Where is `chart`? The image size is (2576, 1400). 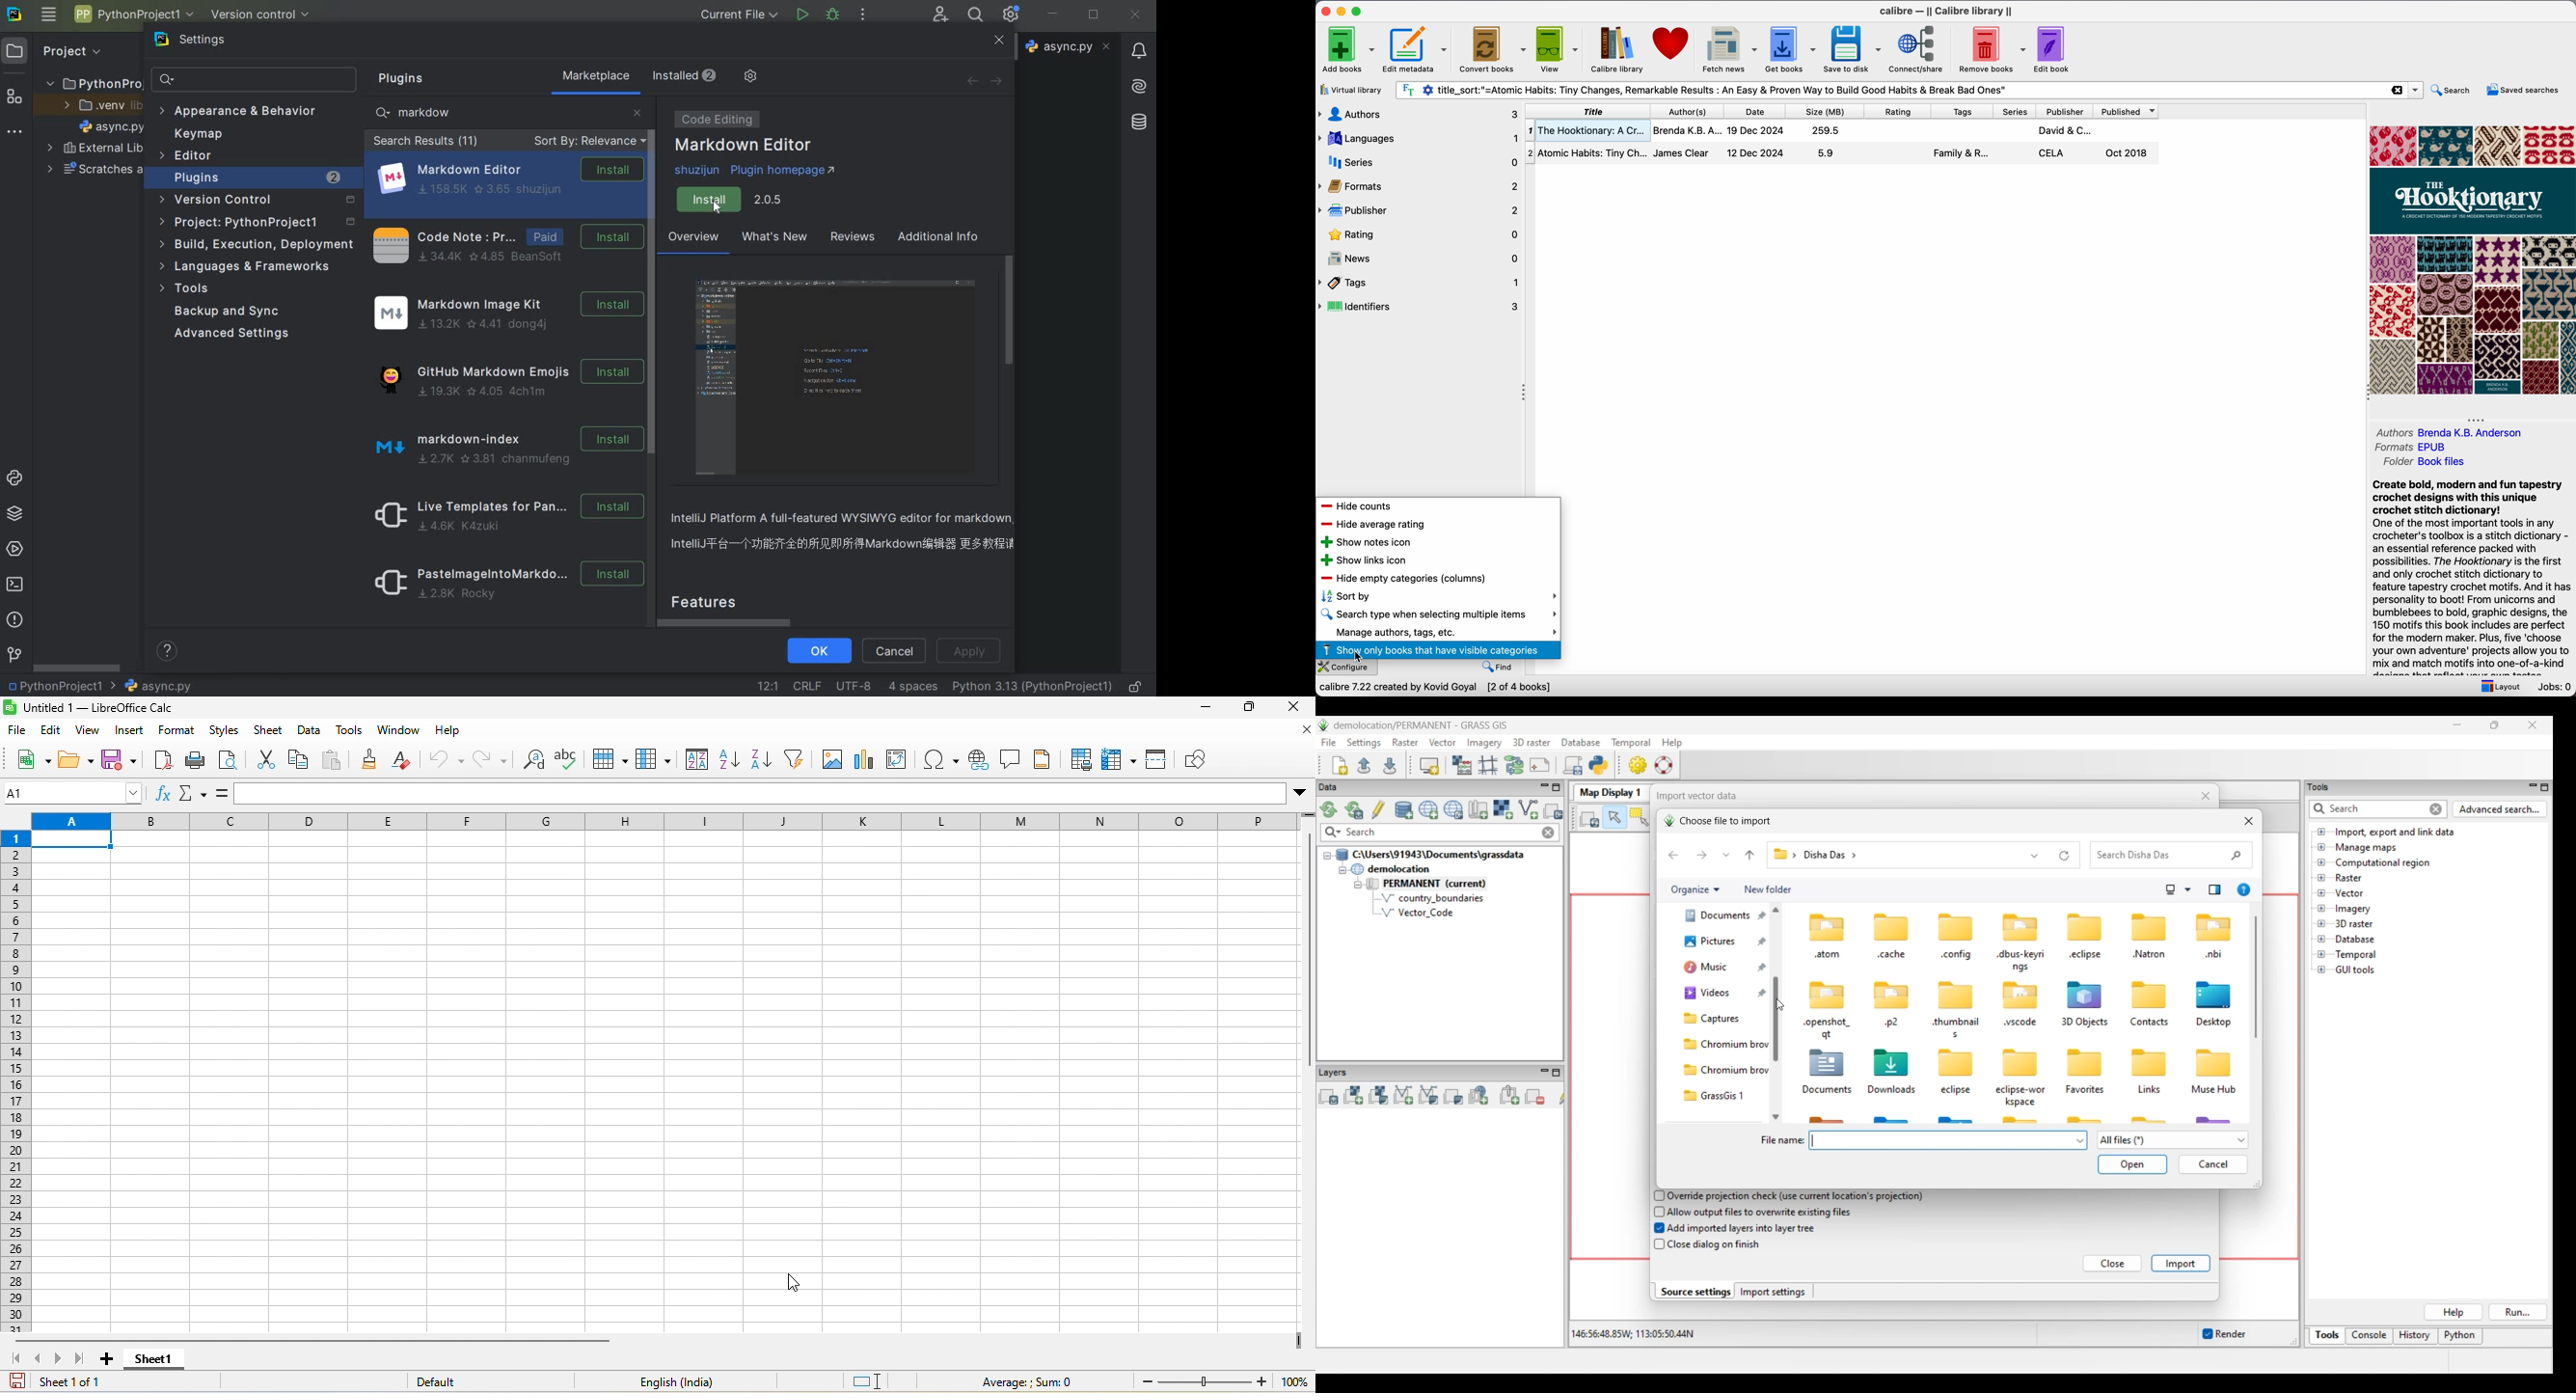 chart is located at coordinates (869, 758).